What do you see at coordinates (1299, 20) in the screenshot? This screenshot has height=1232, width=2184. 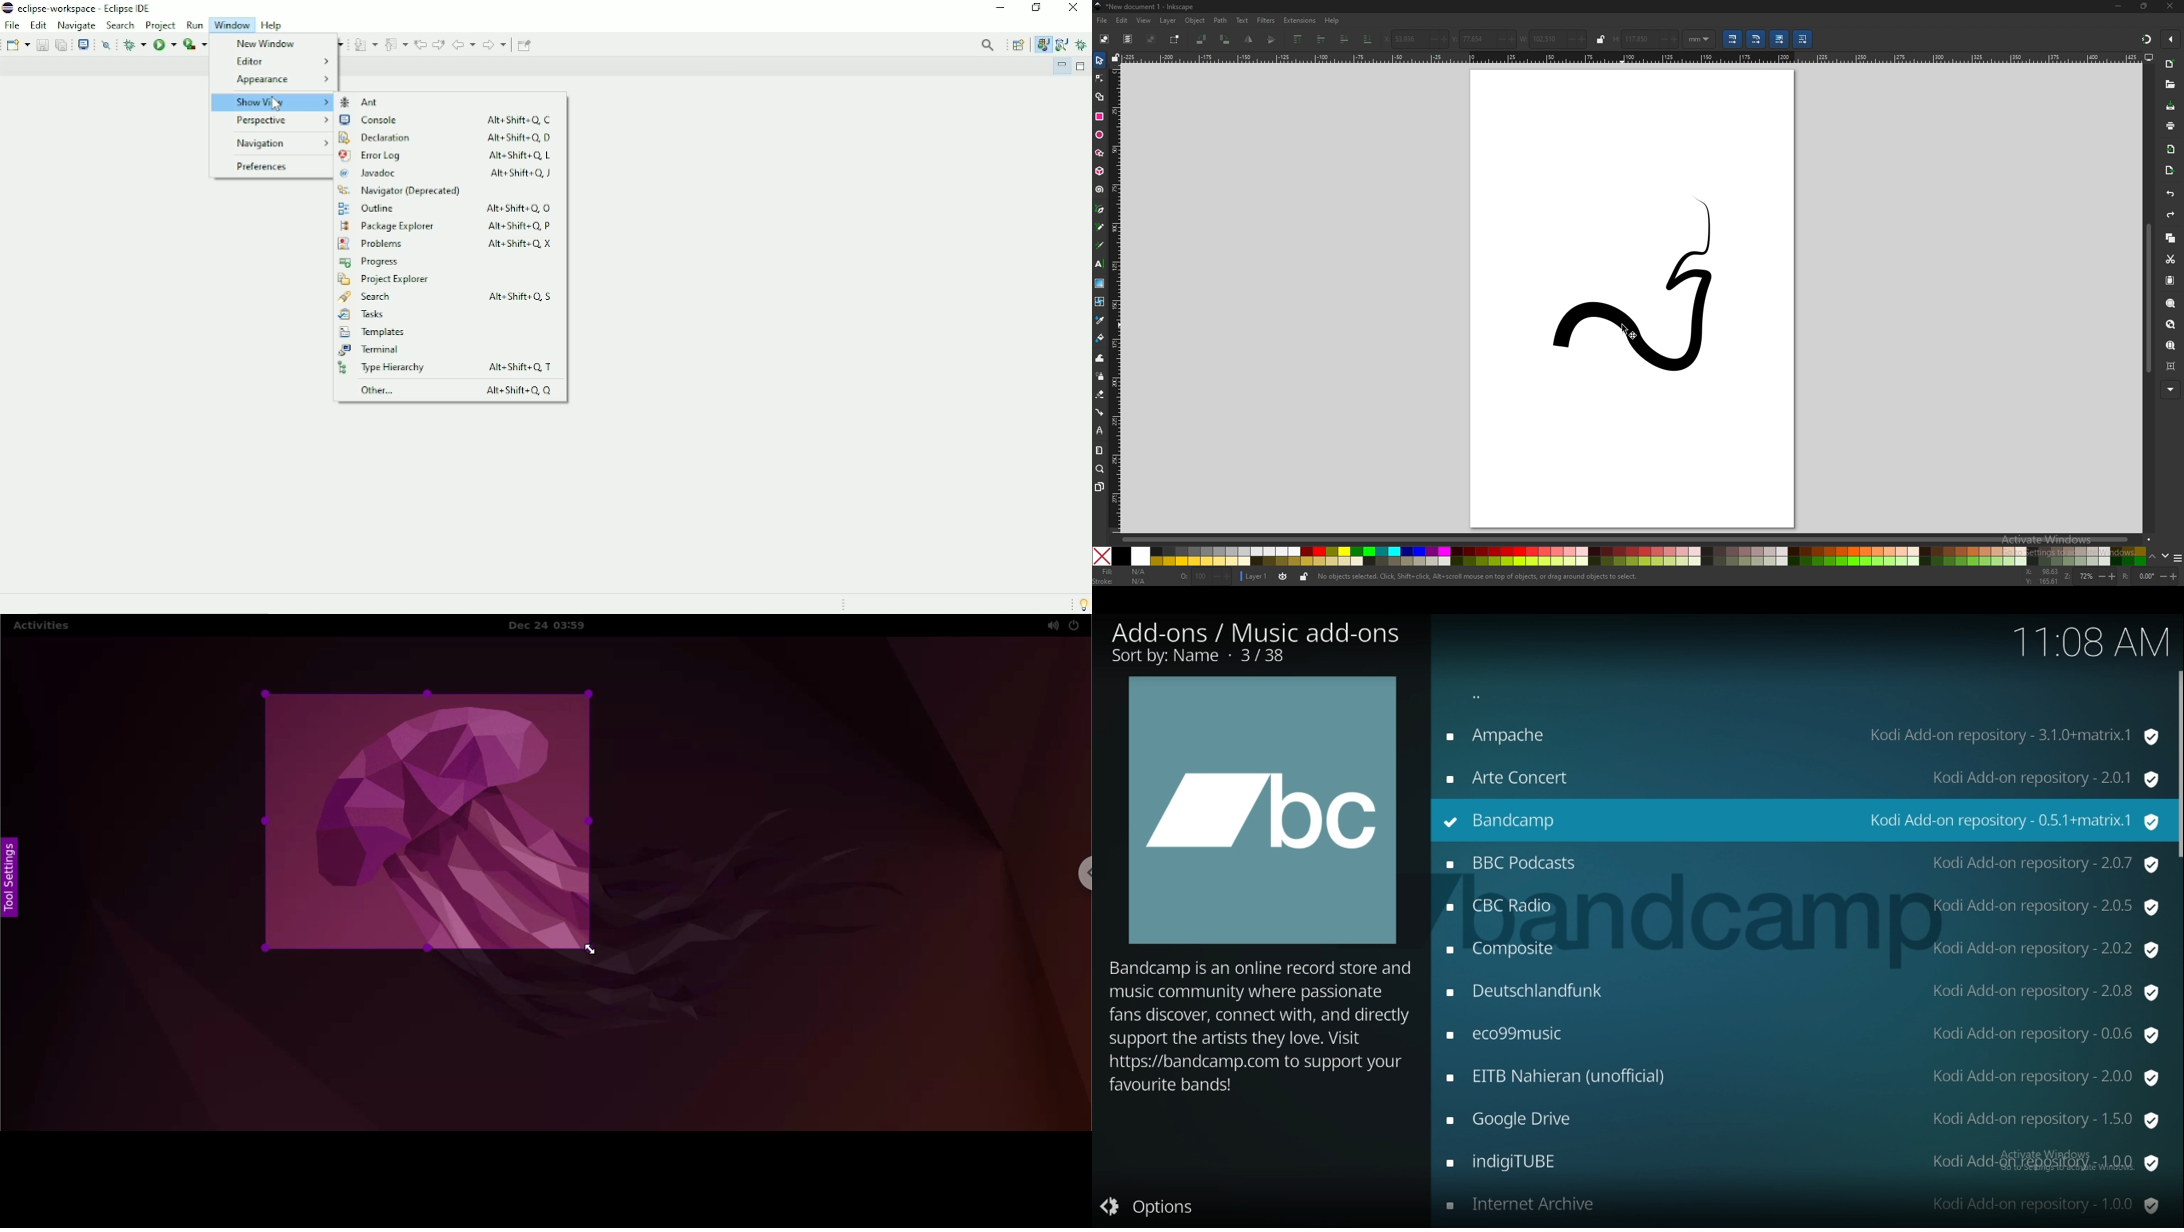 I see `extensions` at bounding box center [1299, 20].